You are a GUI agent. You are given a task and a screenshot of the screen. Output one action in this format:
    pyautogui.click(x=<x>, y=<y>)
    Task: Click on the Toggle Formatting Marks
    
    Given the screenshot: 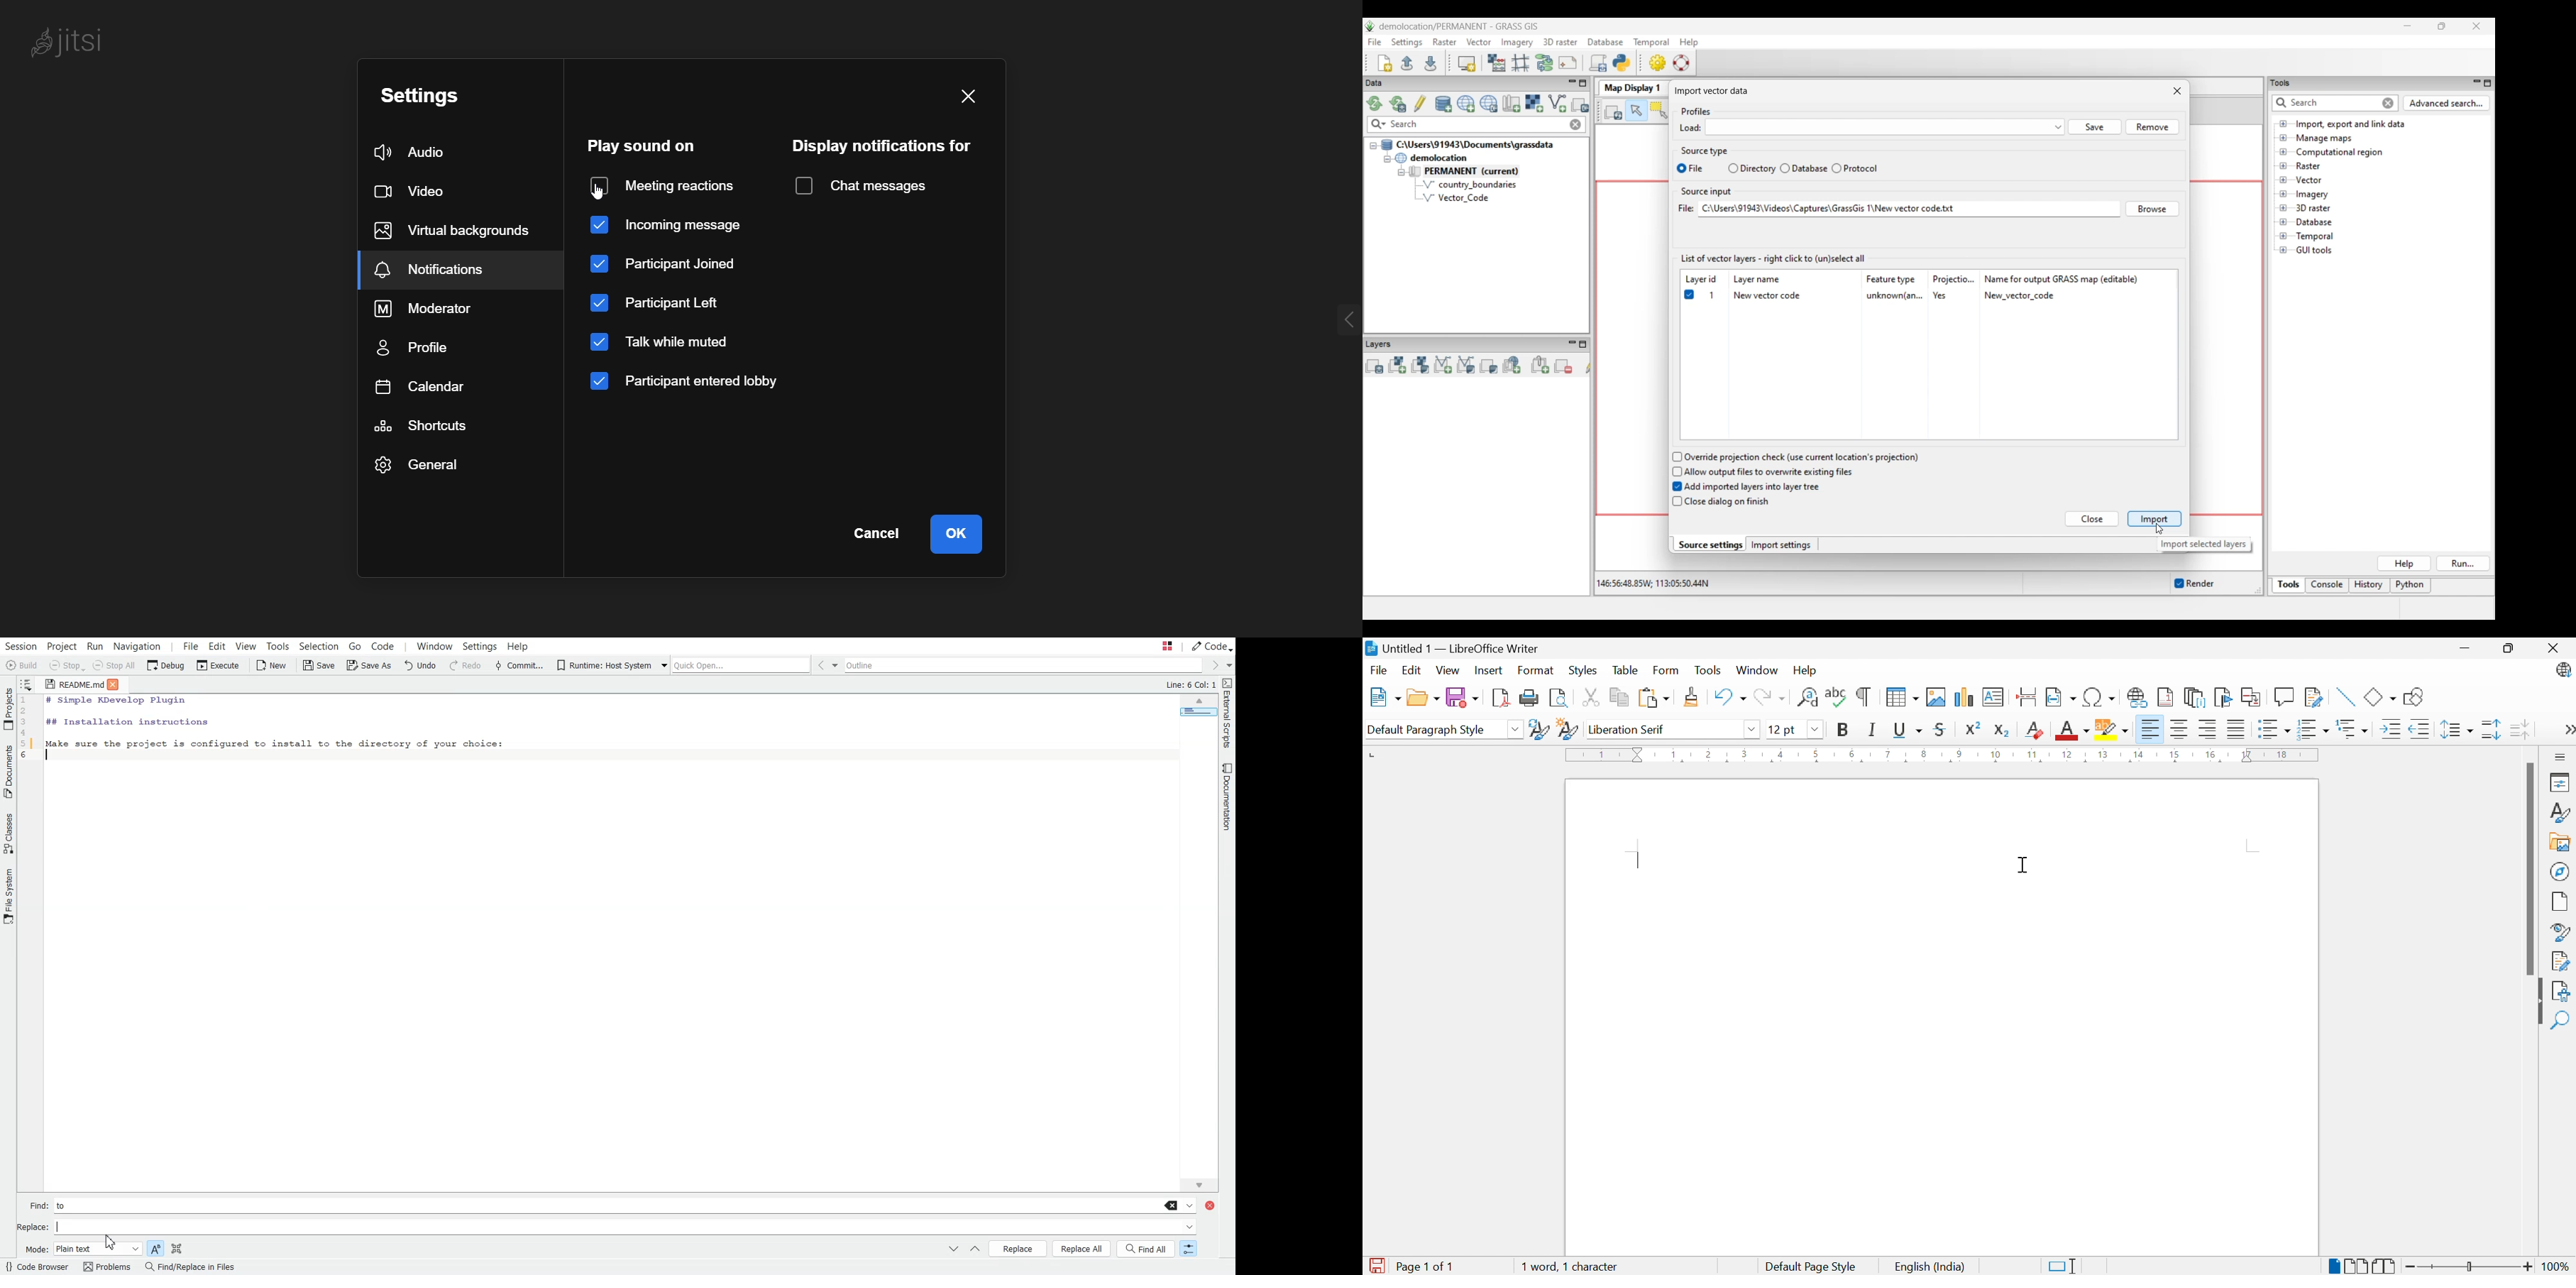 What is the action you would take?
    pyautogui.click(x=1864, y=698)
    